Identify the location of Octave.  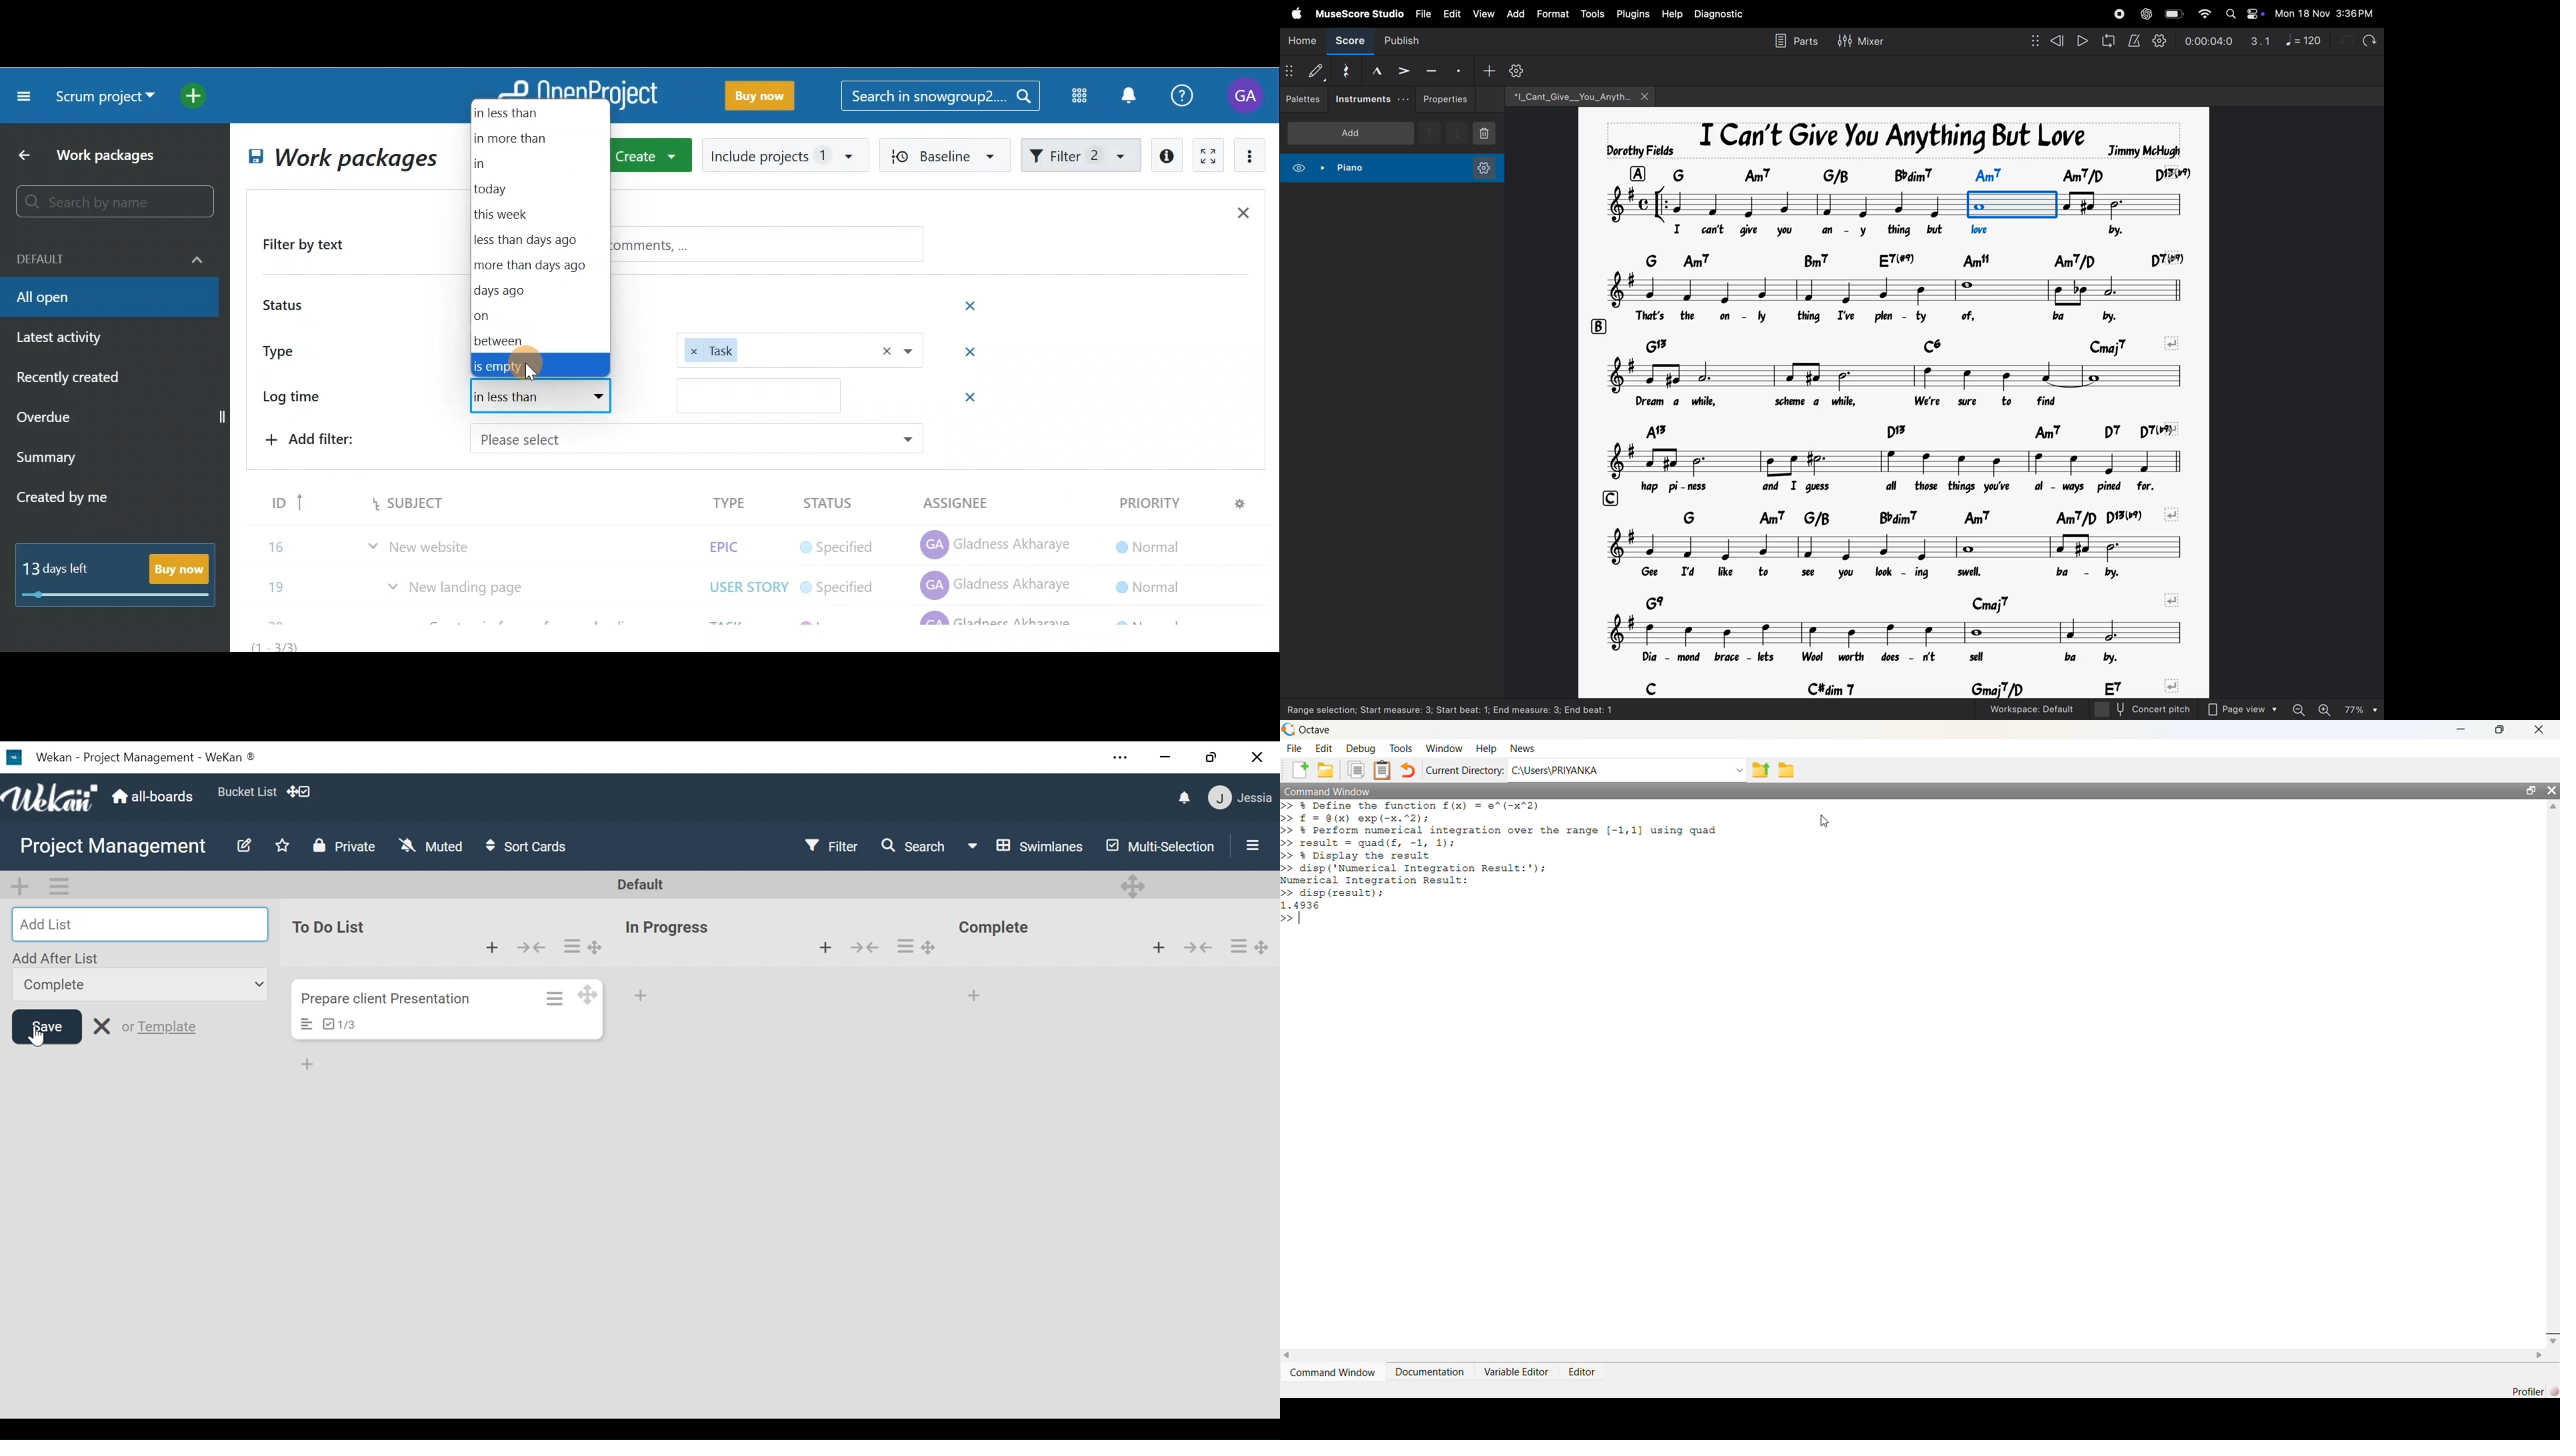
(1315, 729).